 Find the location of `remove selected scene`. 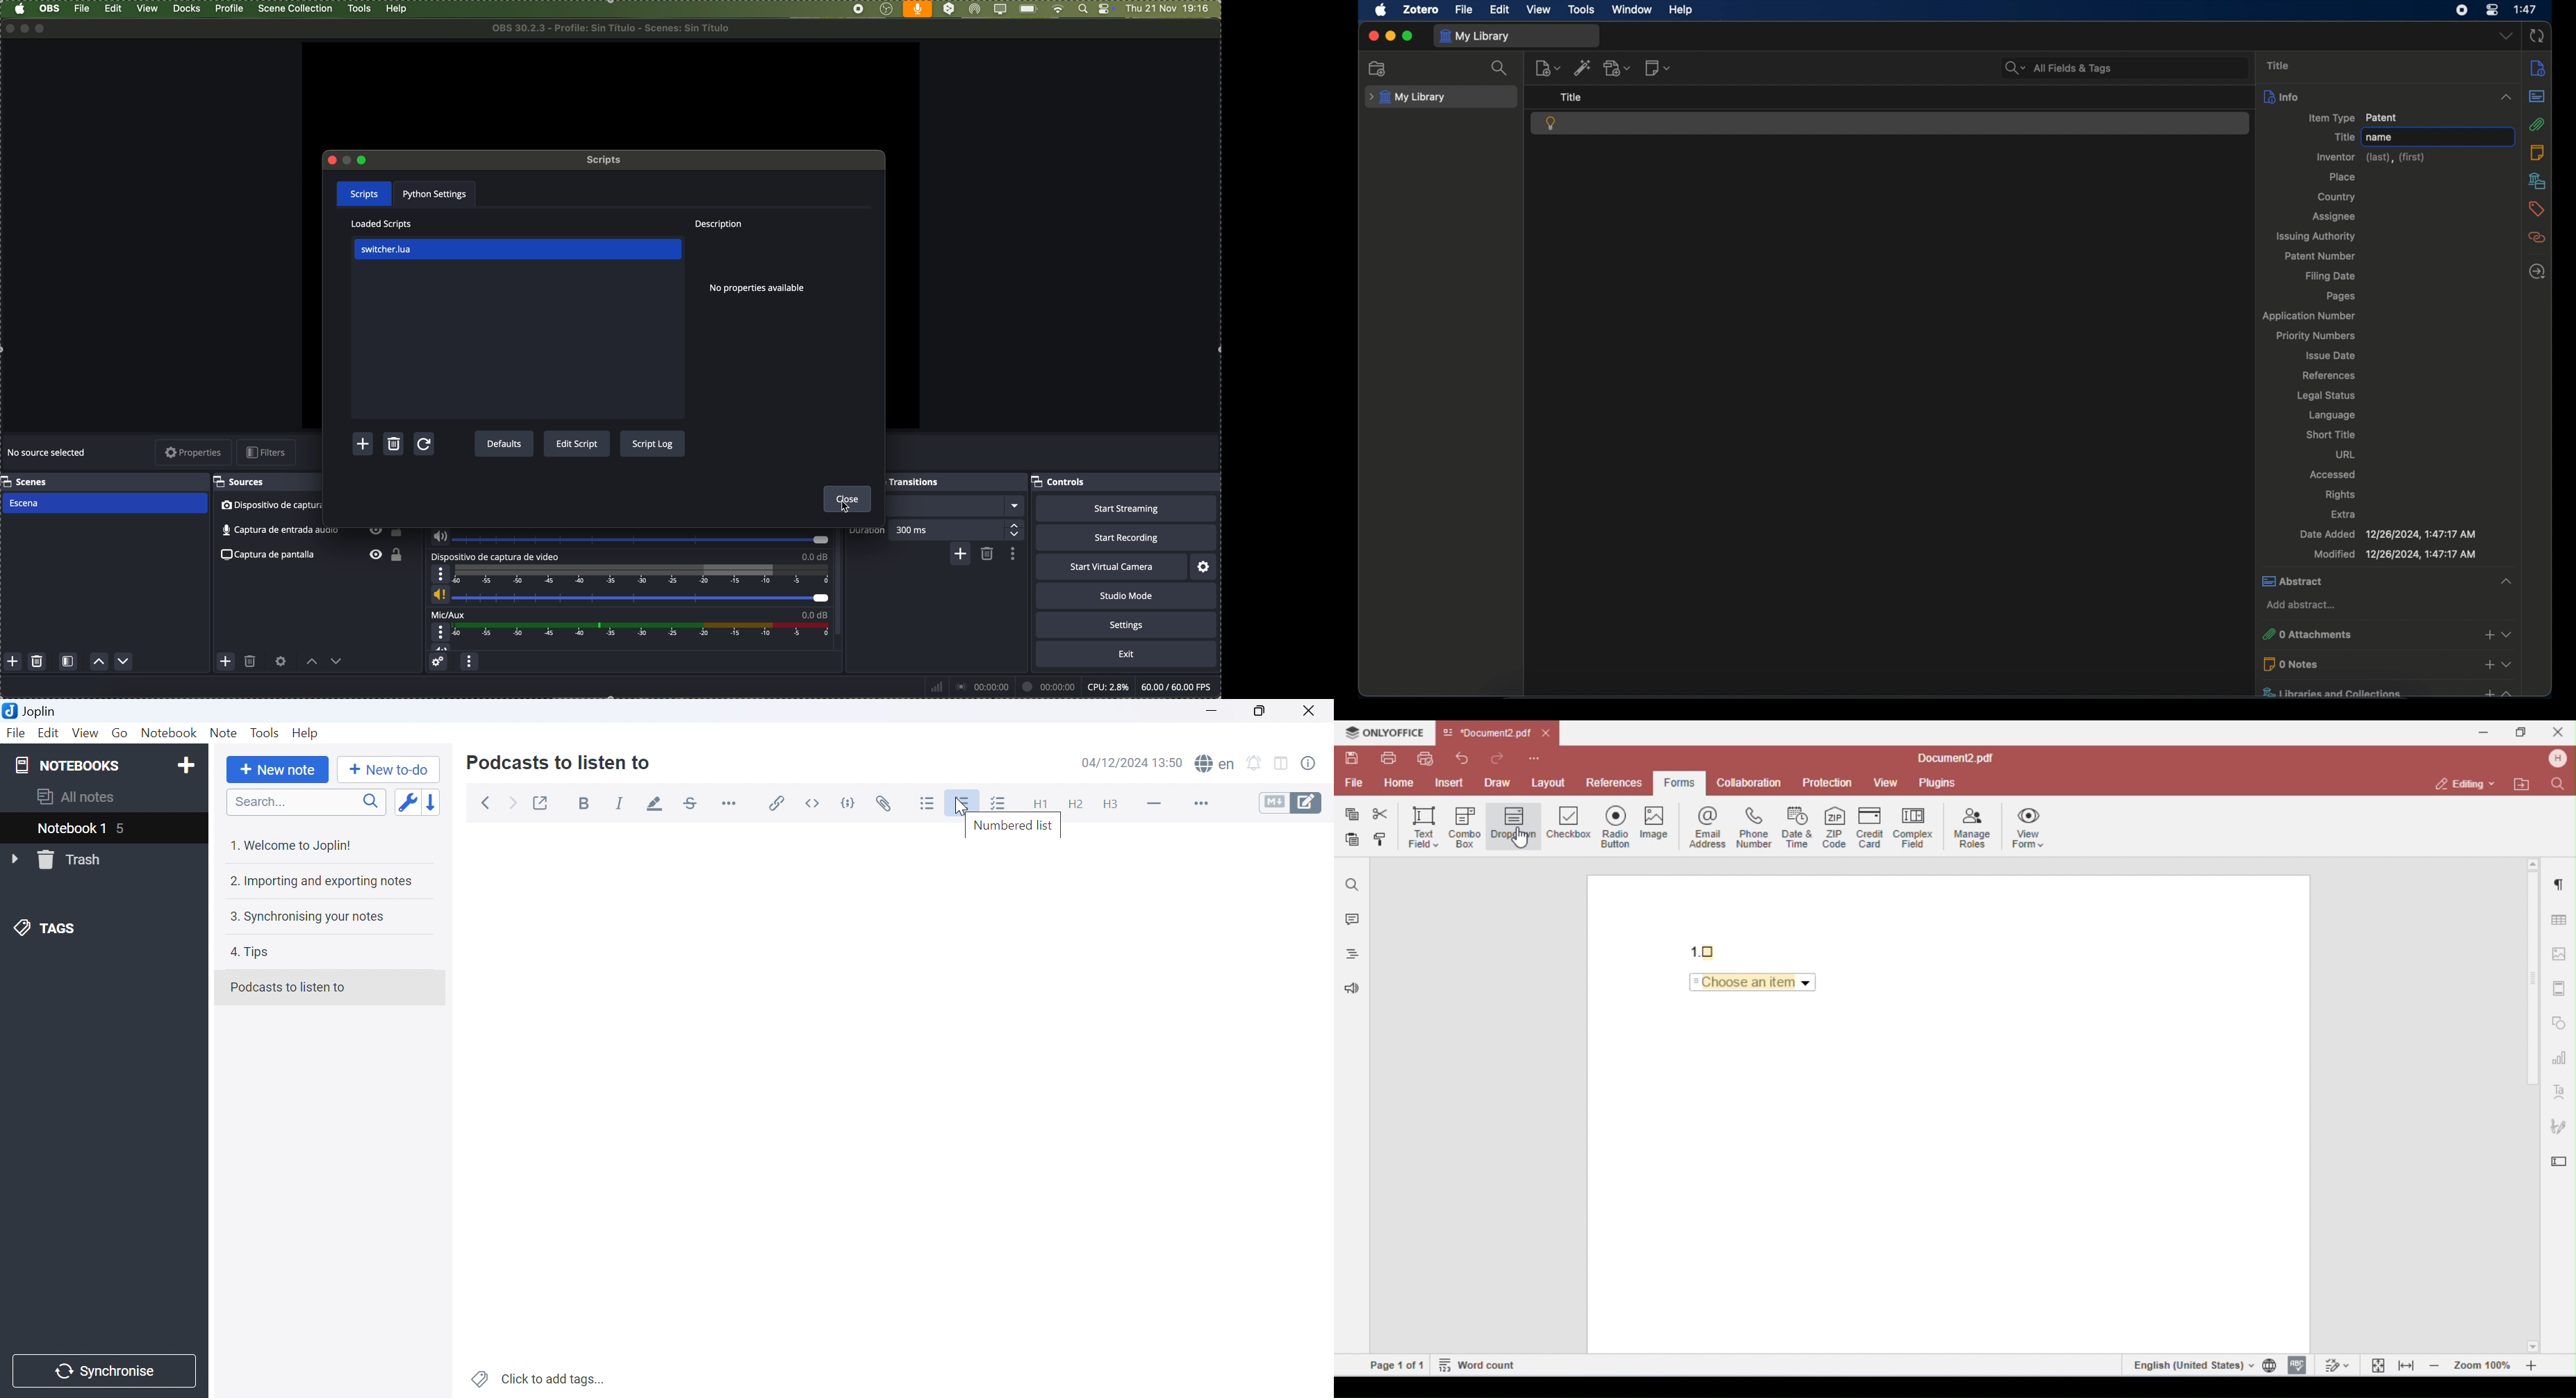

remove selected scene is located at coordinates (38, 662).